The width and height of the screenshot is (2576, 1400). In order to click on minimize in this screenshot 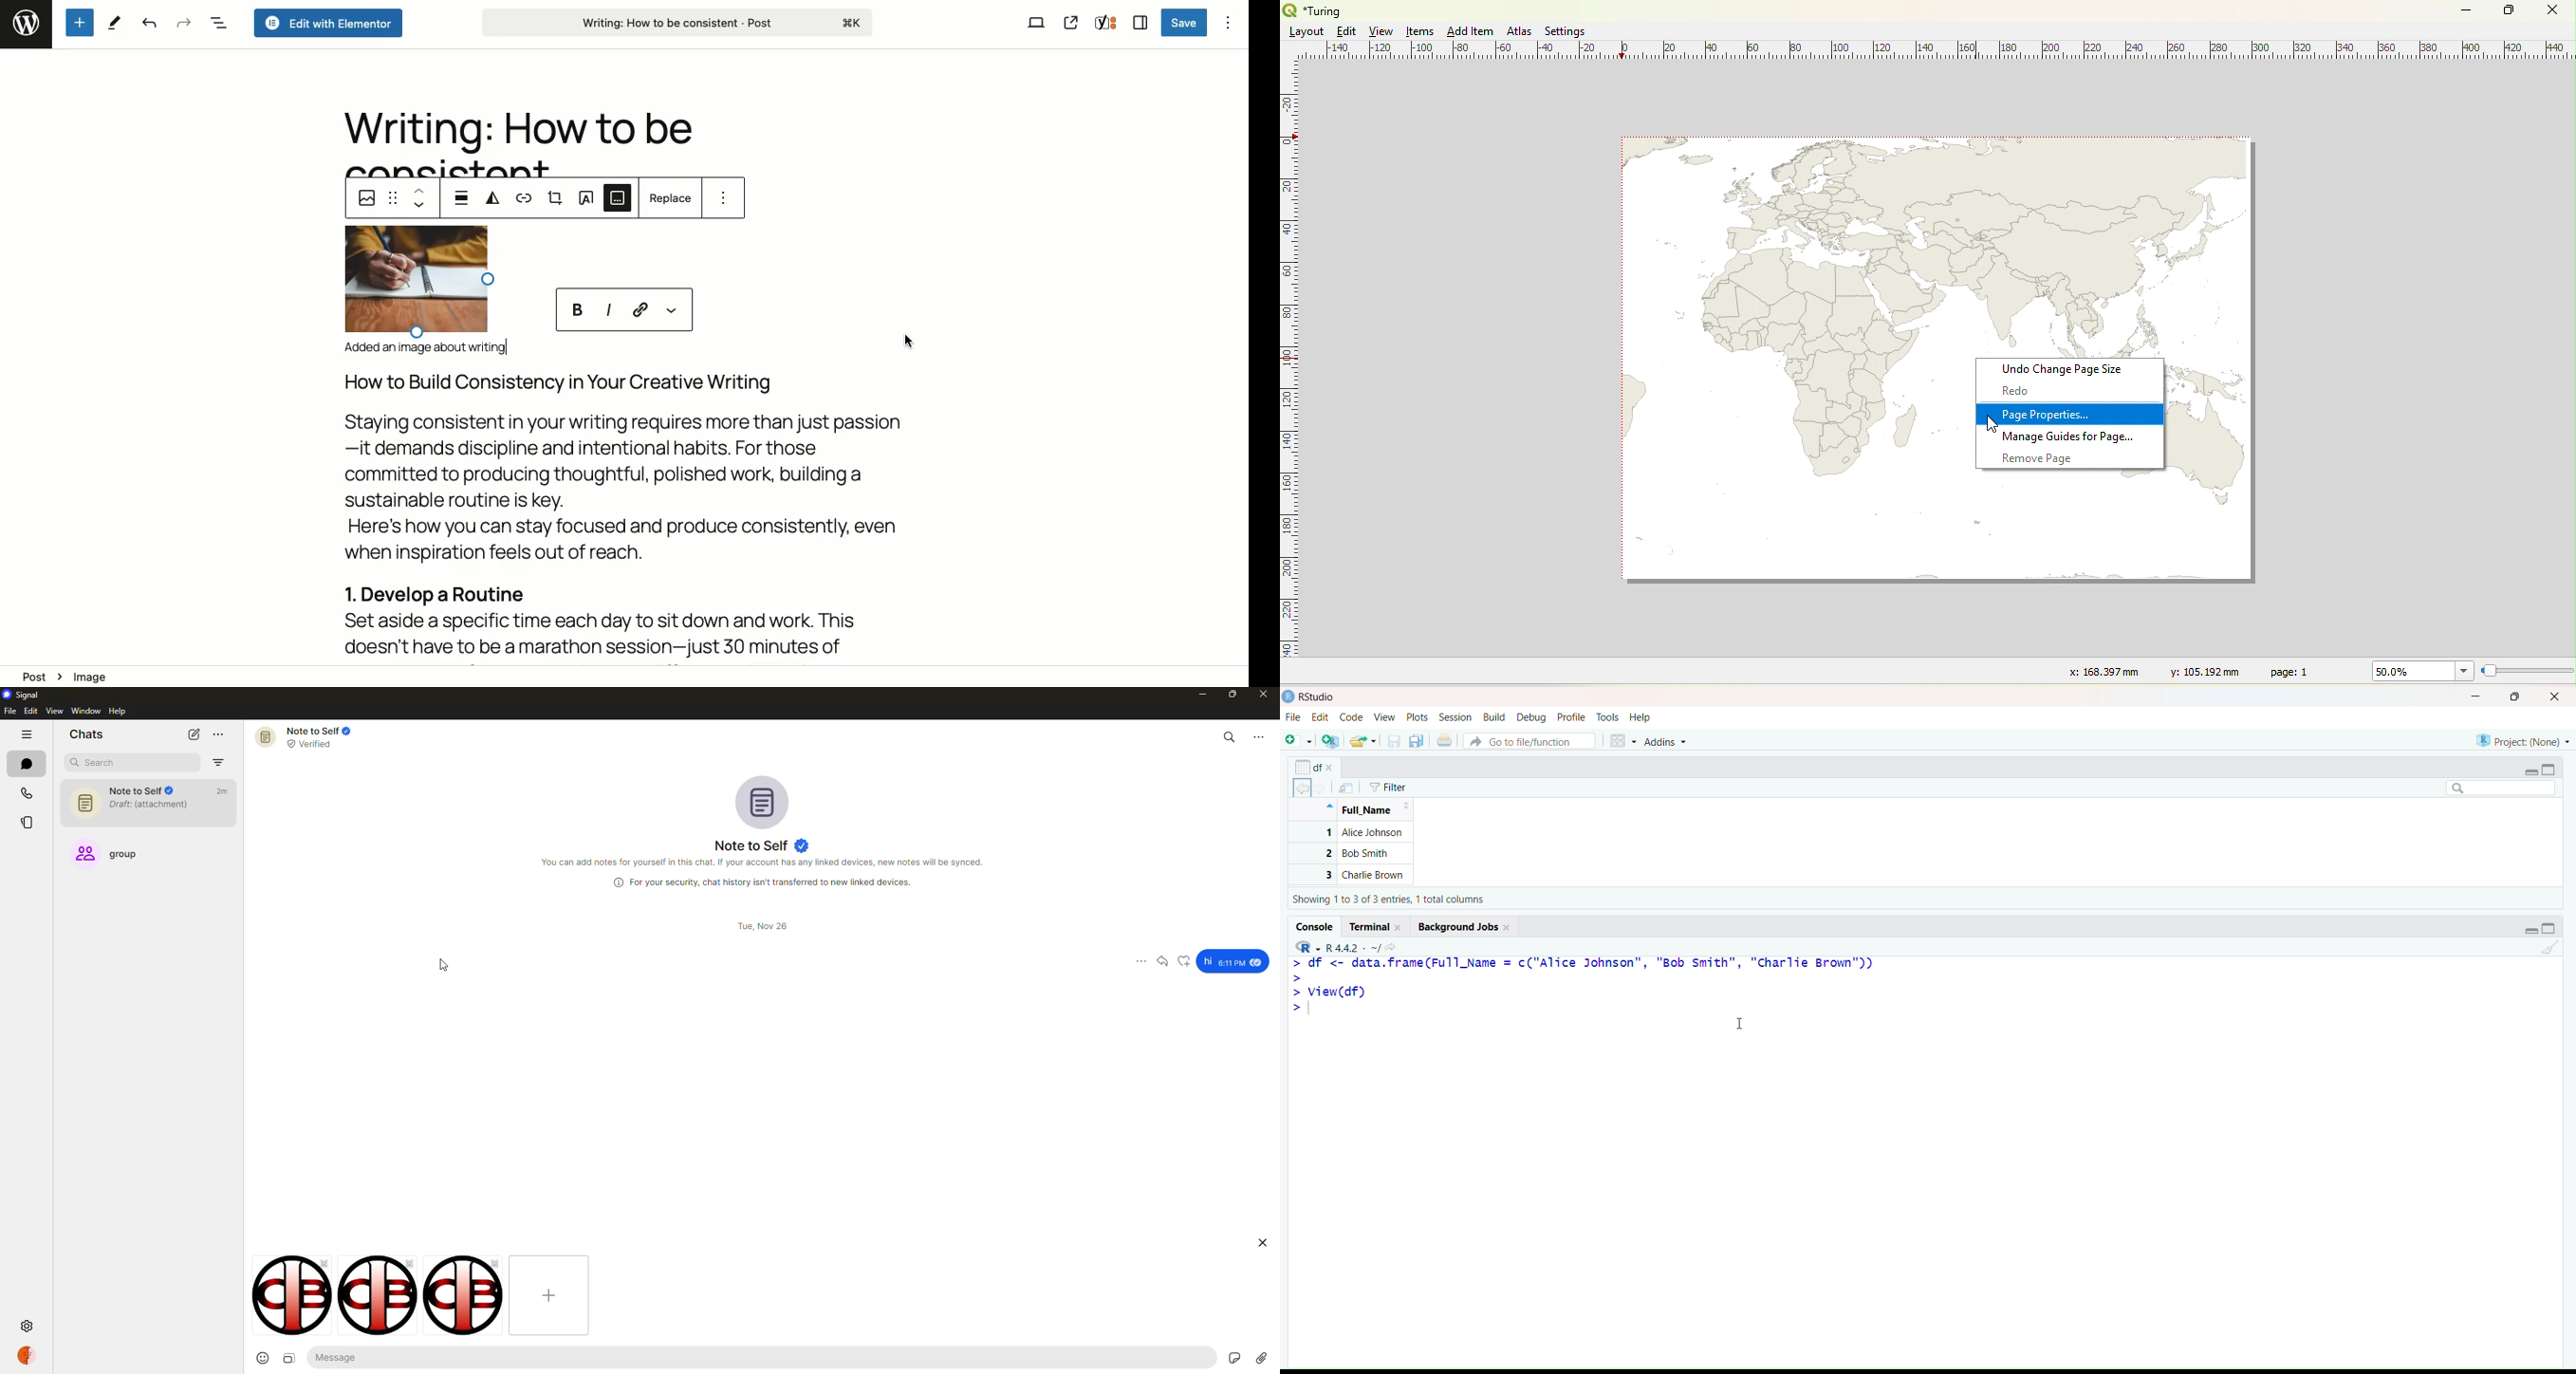, I will do `click(1197, 694)`.